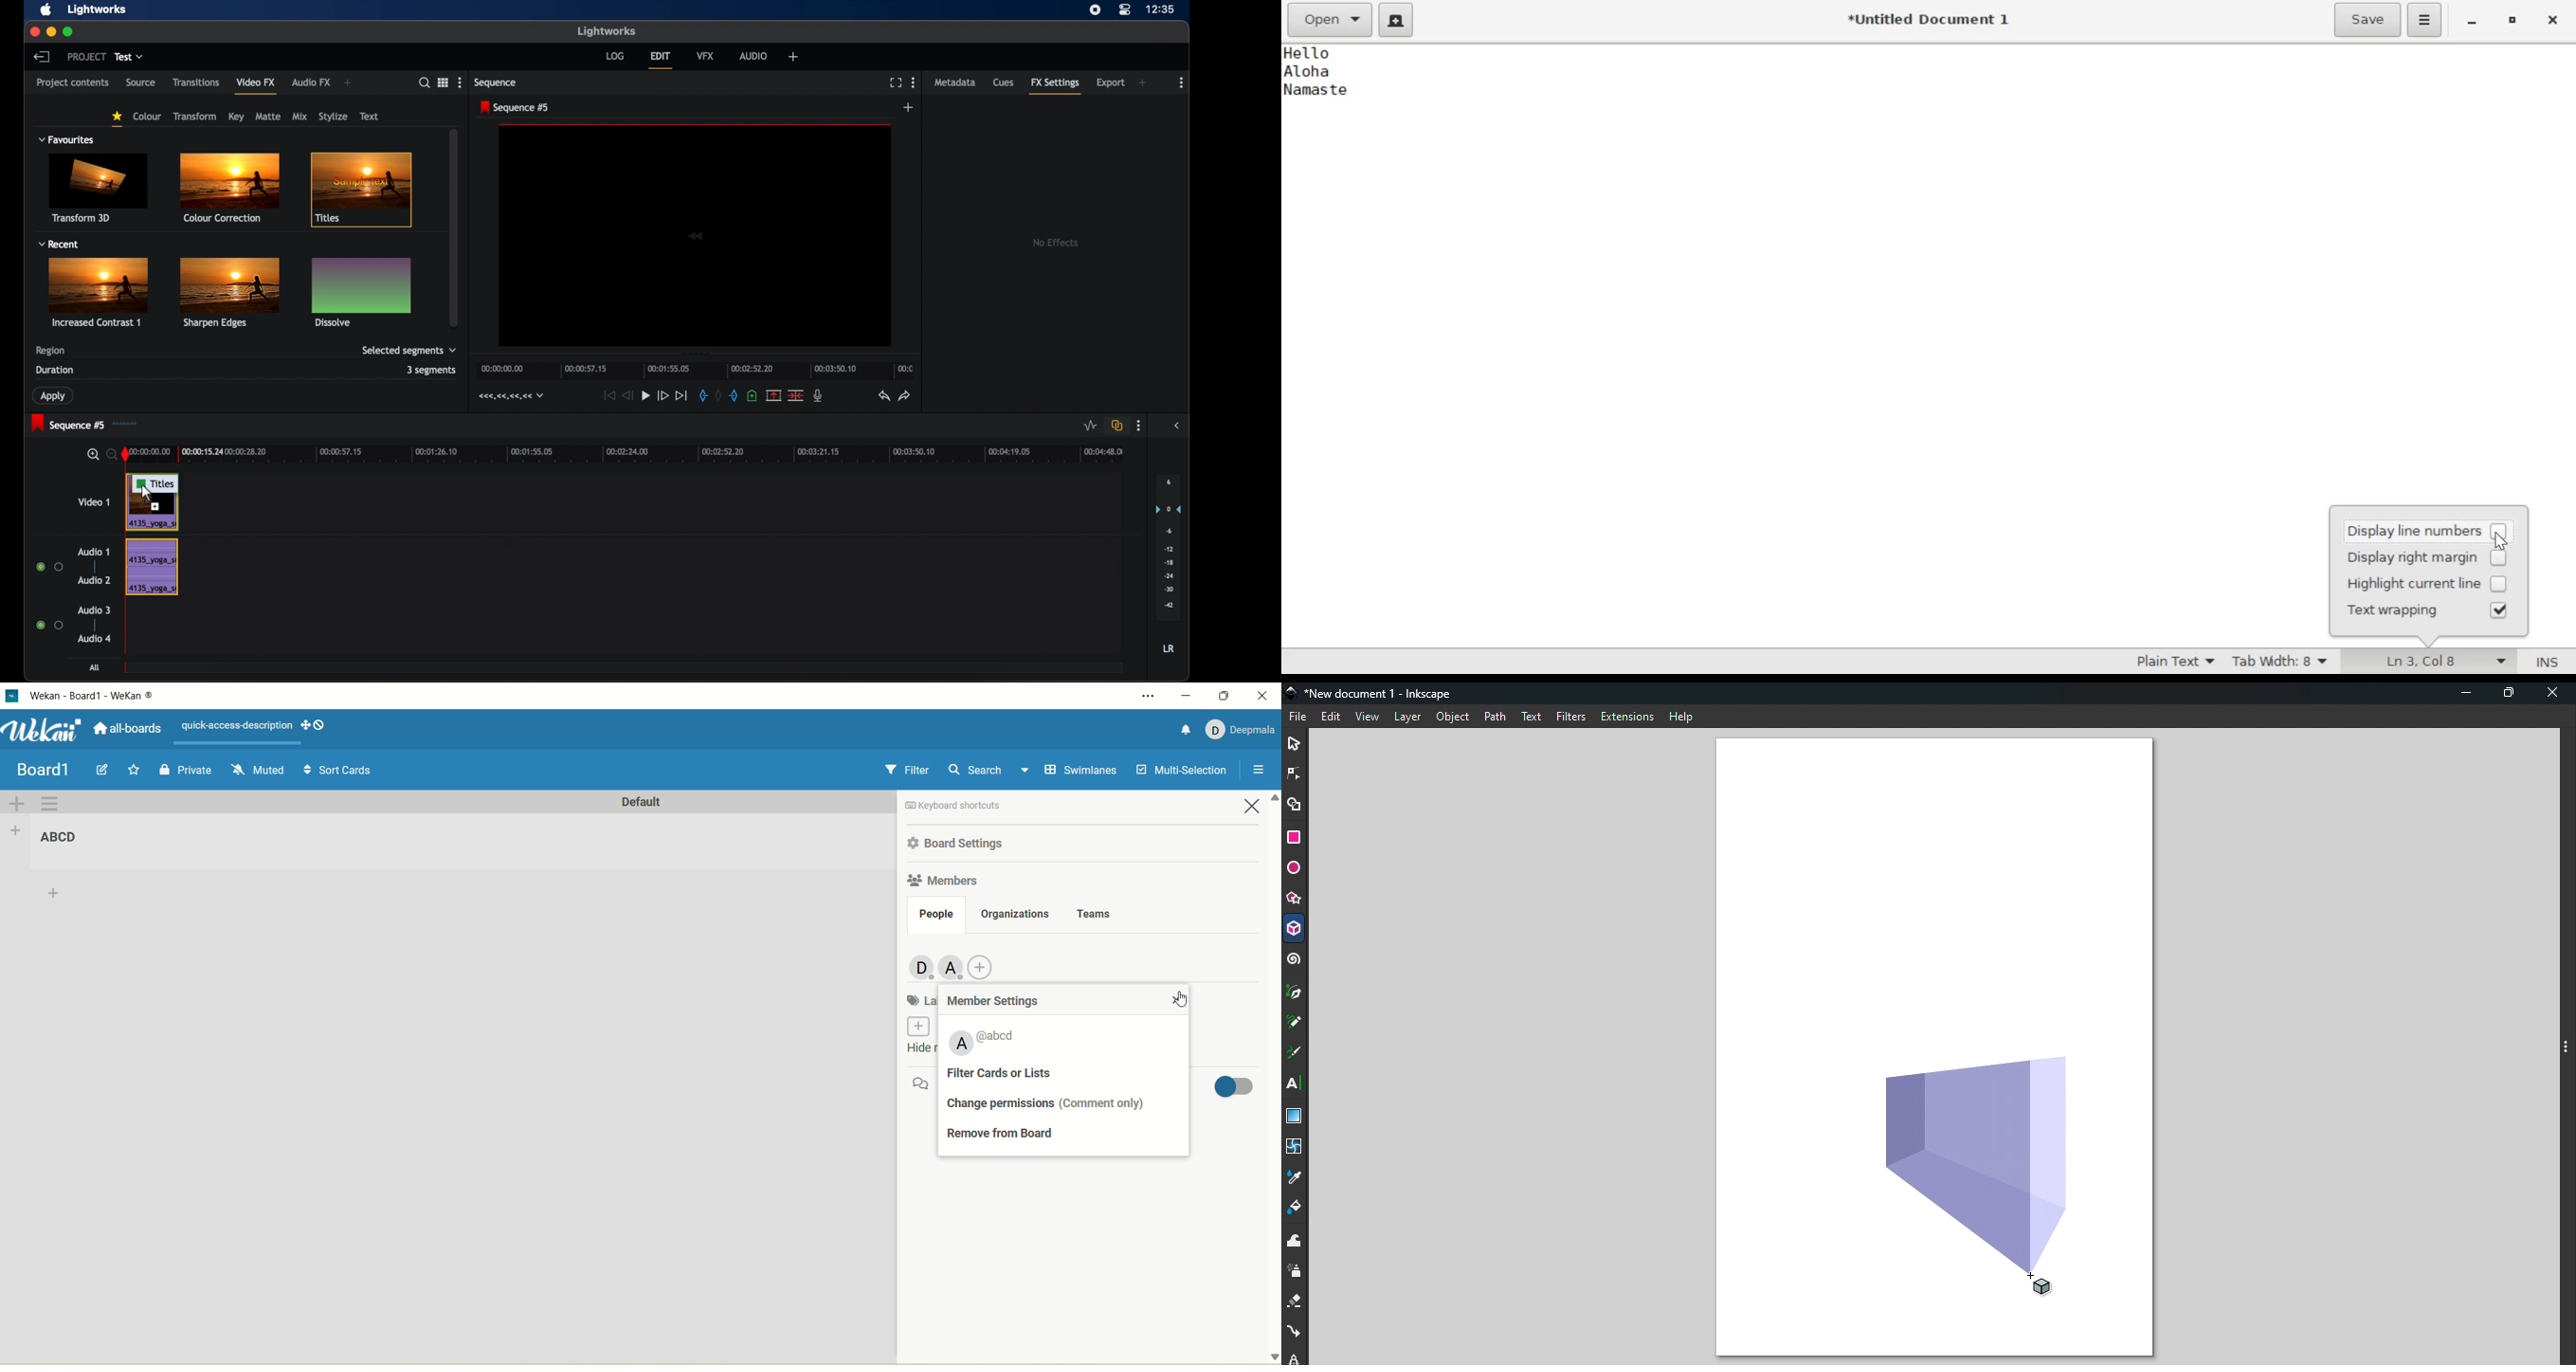 This screenshot has height=1372, width=2576. What do you see at coordinates (186, 769) in the screenshot?
I see `Private` at bounding box center [186, 769].